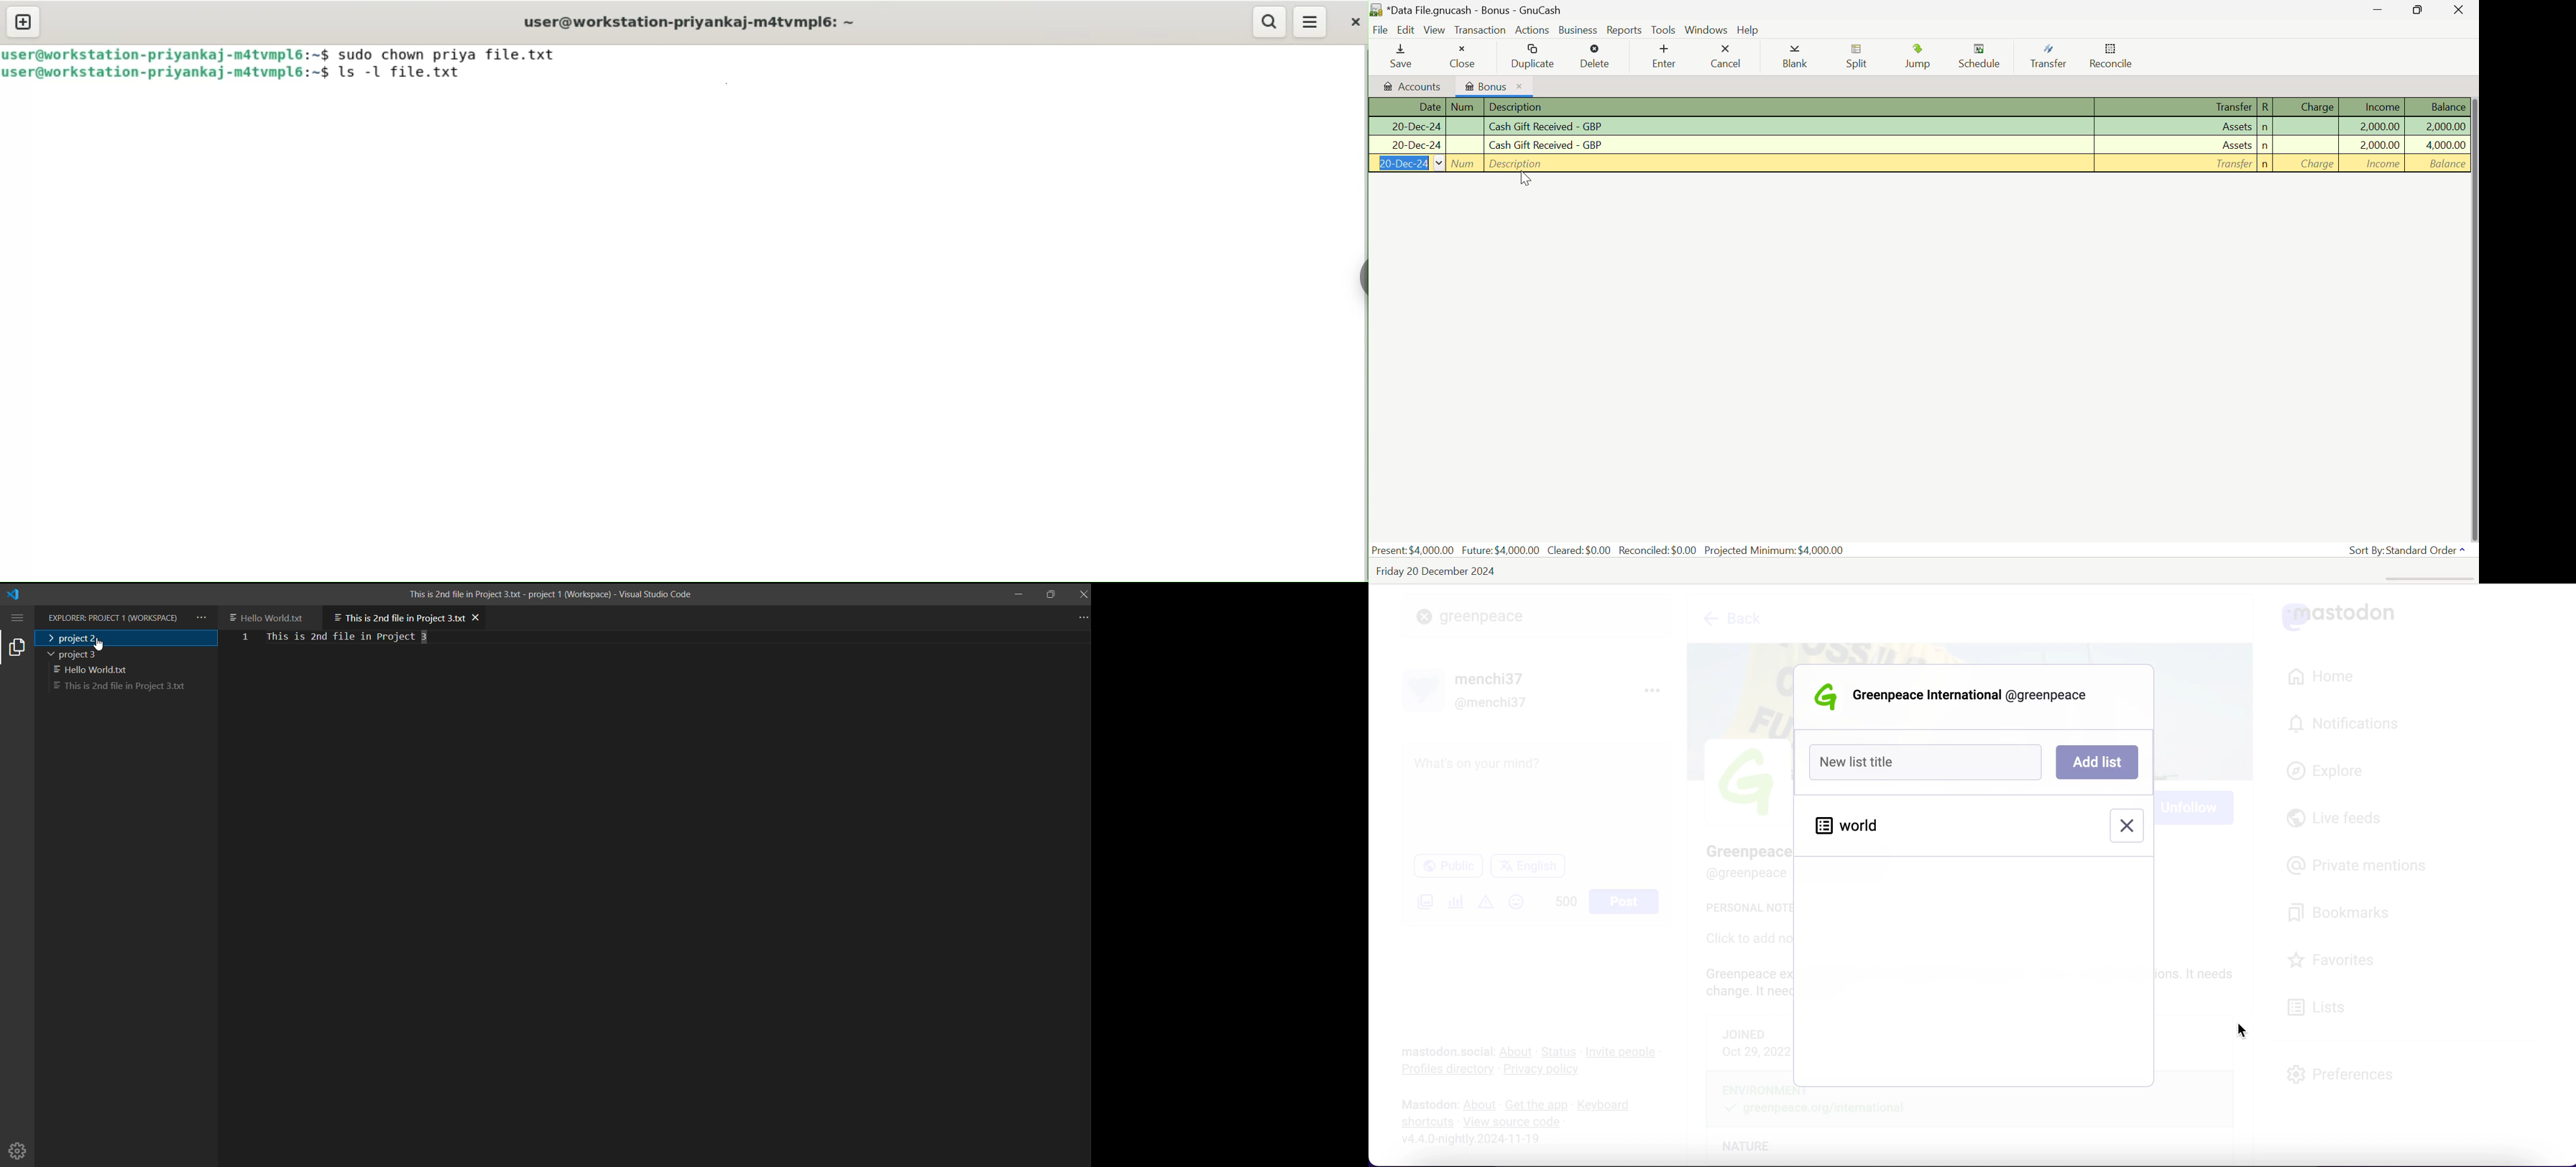 This screenshot has width=2576, height=1176. Describe the element at coordinates (1606, 1106) in the screenshot. I see `keyboard` at that location.